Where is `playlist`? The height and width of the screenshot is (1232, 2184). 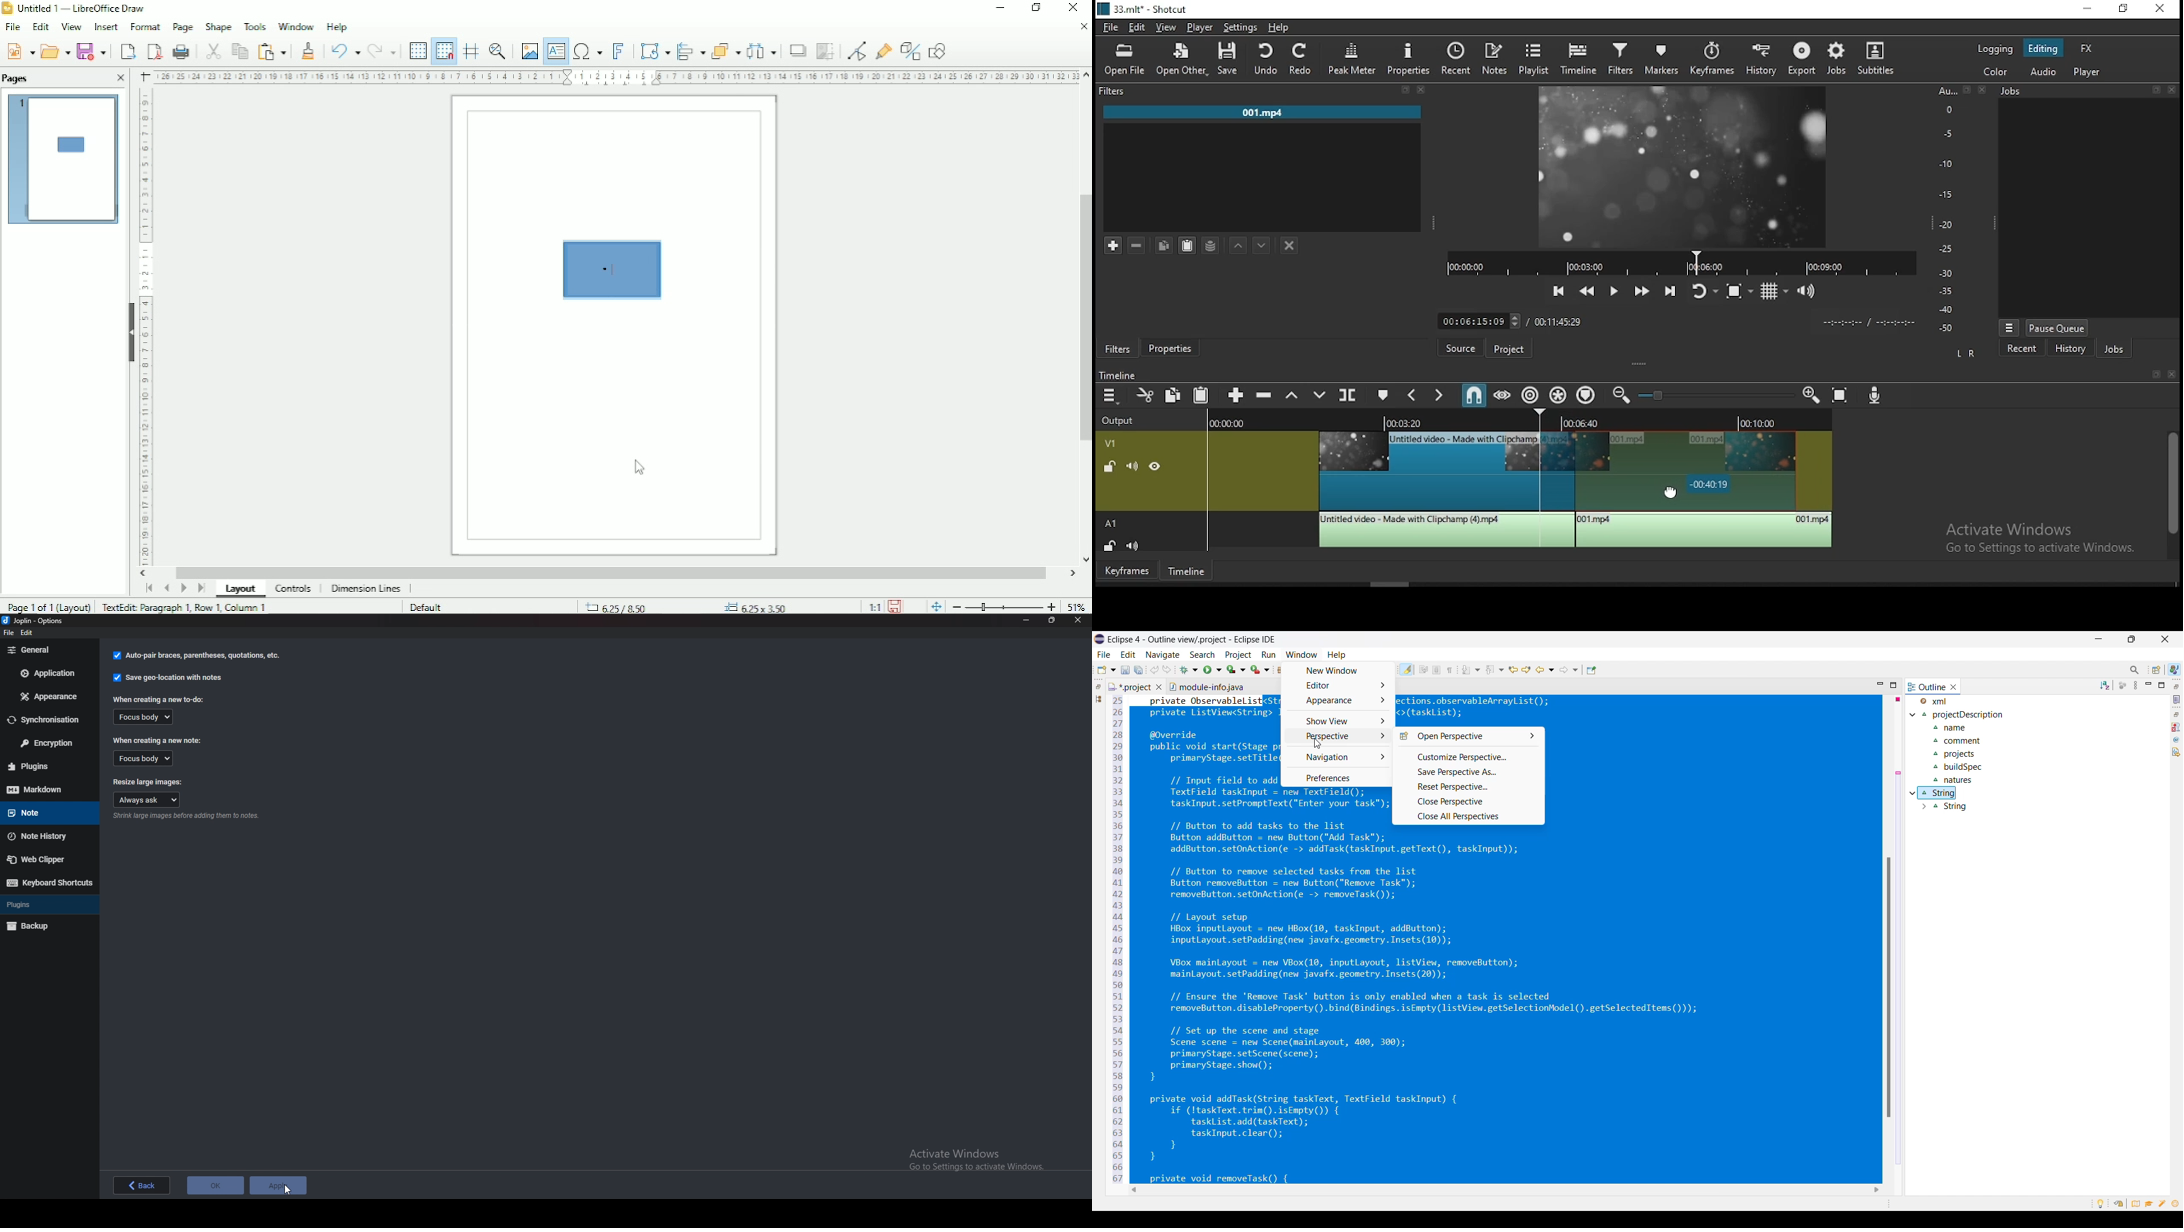
playlist is located at coordinates (1533, 57).